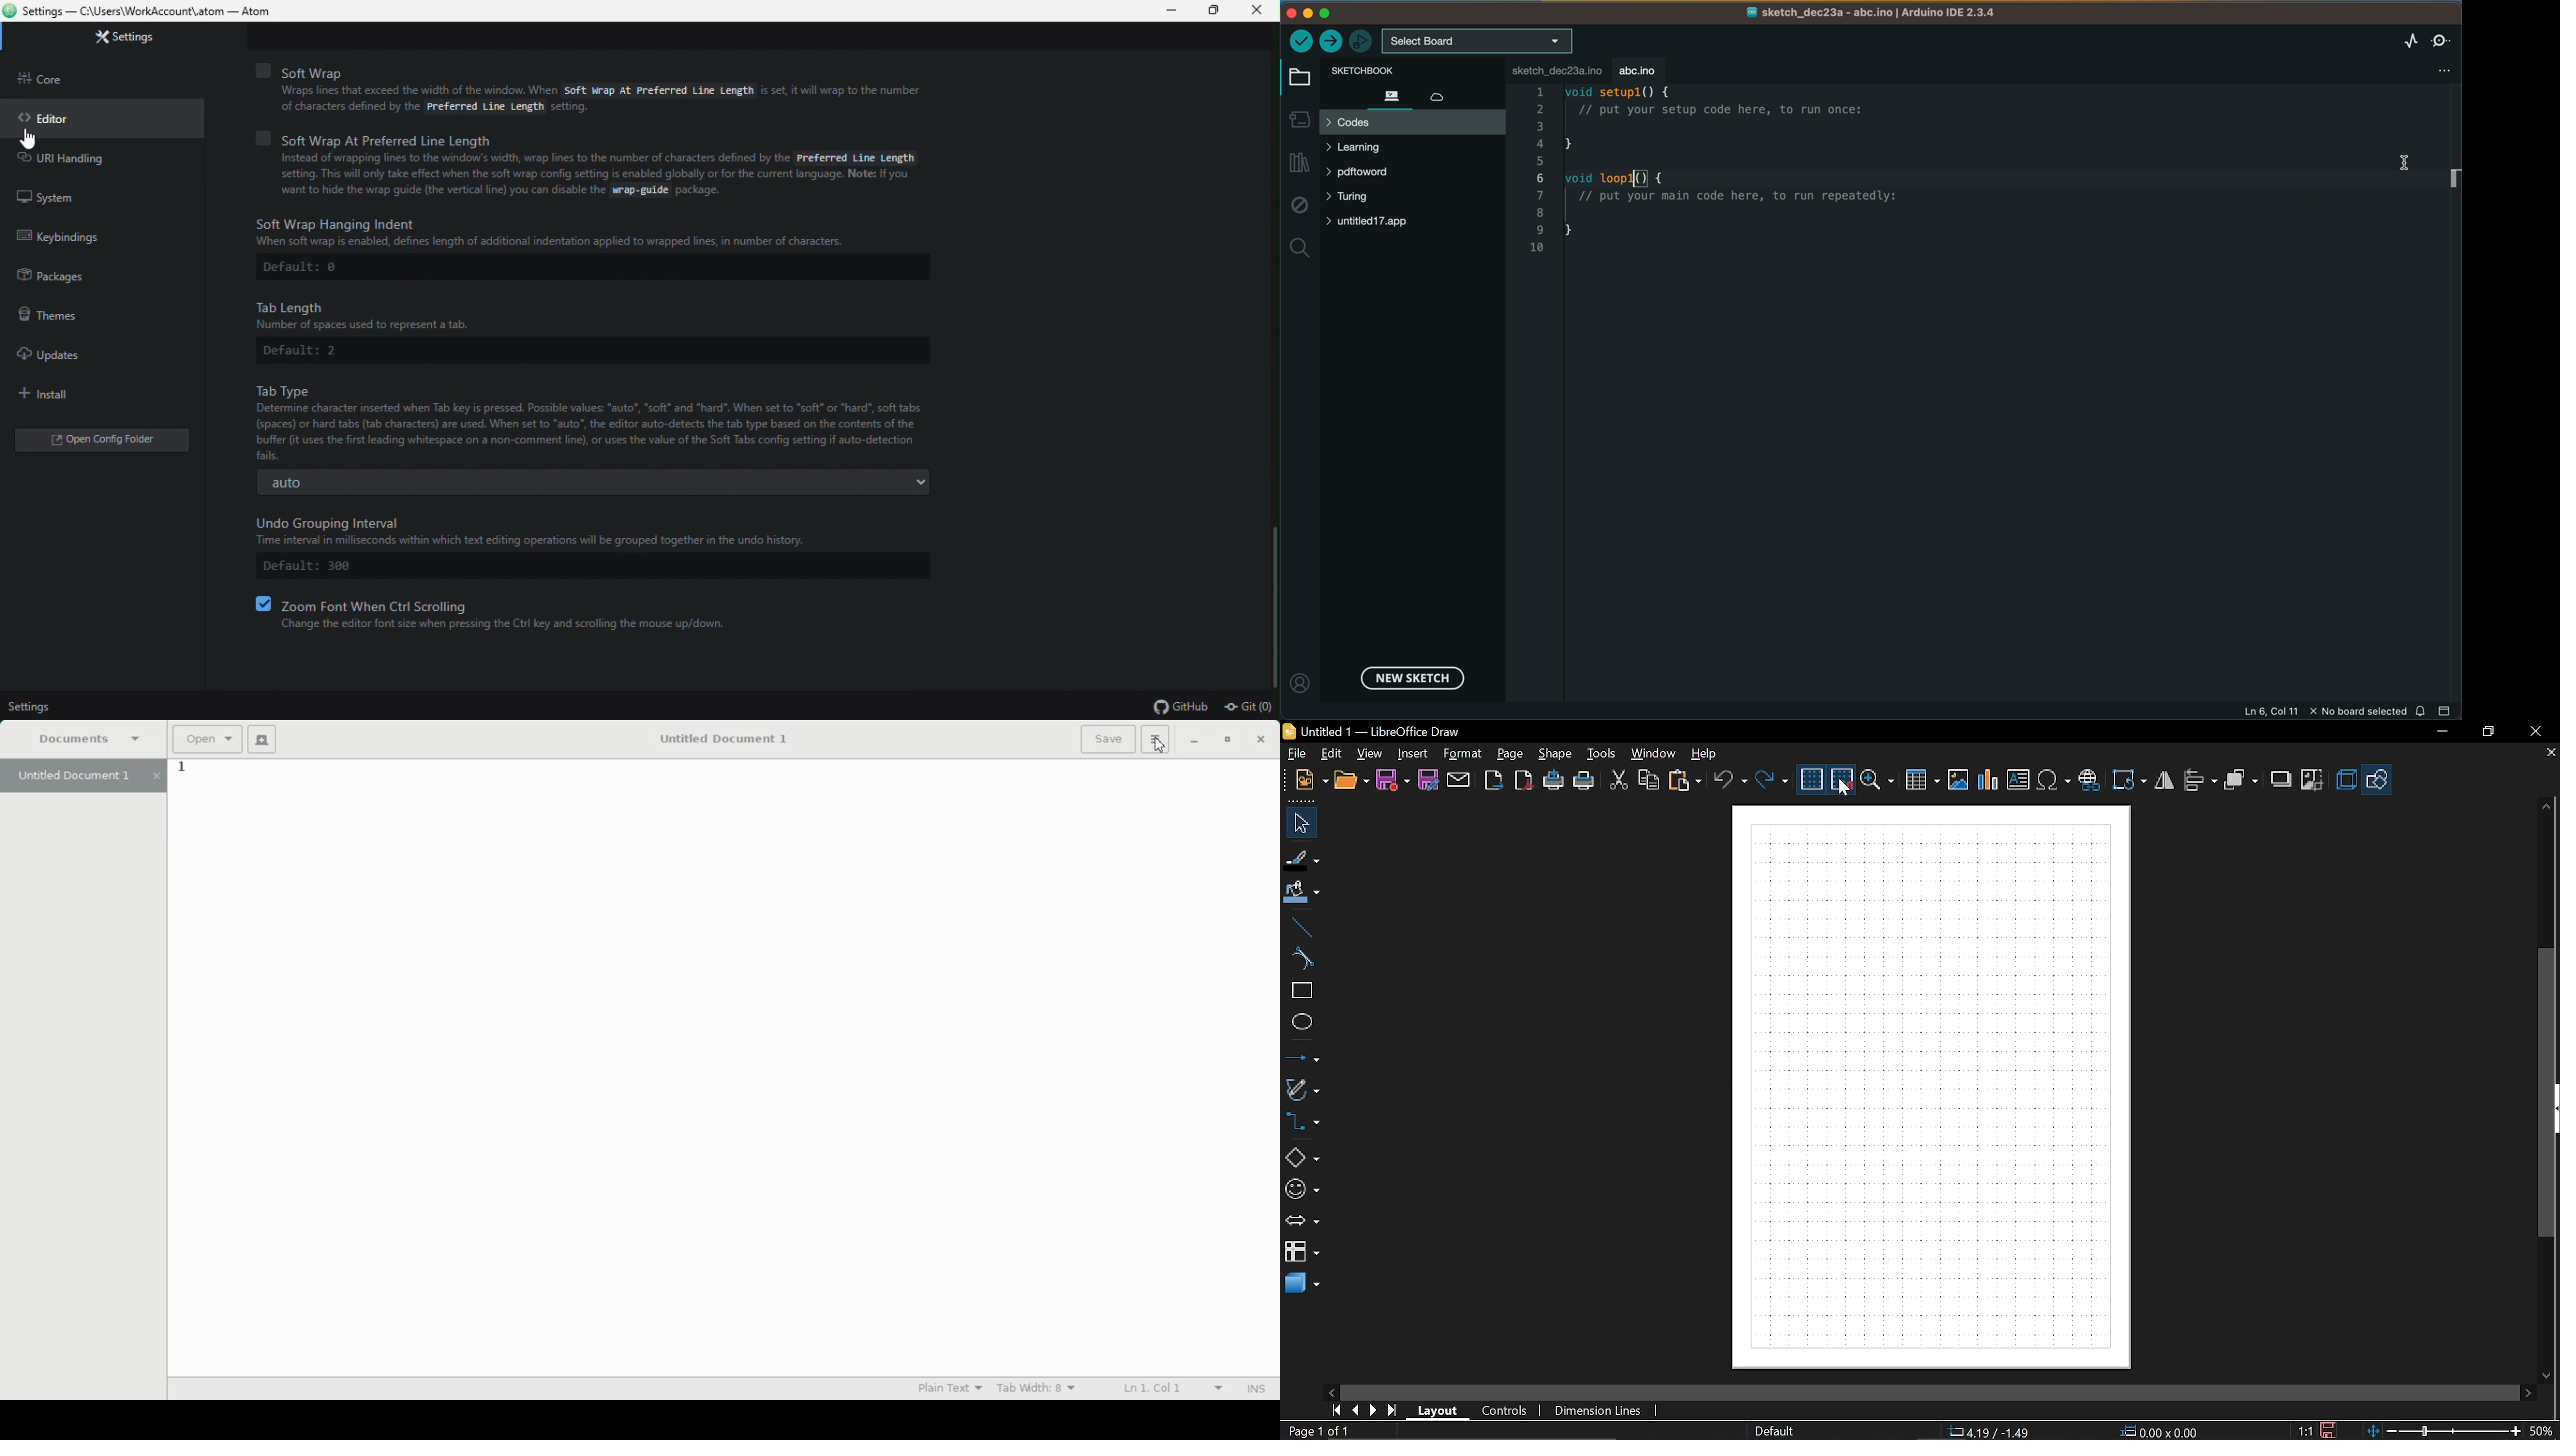 The width and height of the screenshot is (2576, 1456). Describe the element at coordinates (1989, 779) in the screenshot. I see ` chart` at that location.